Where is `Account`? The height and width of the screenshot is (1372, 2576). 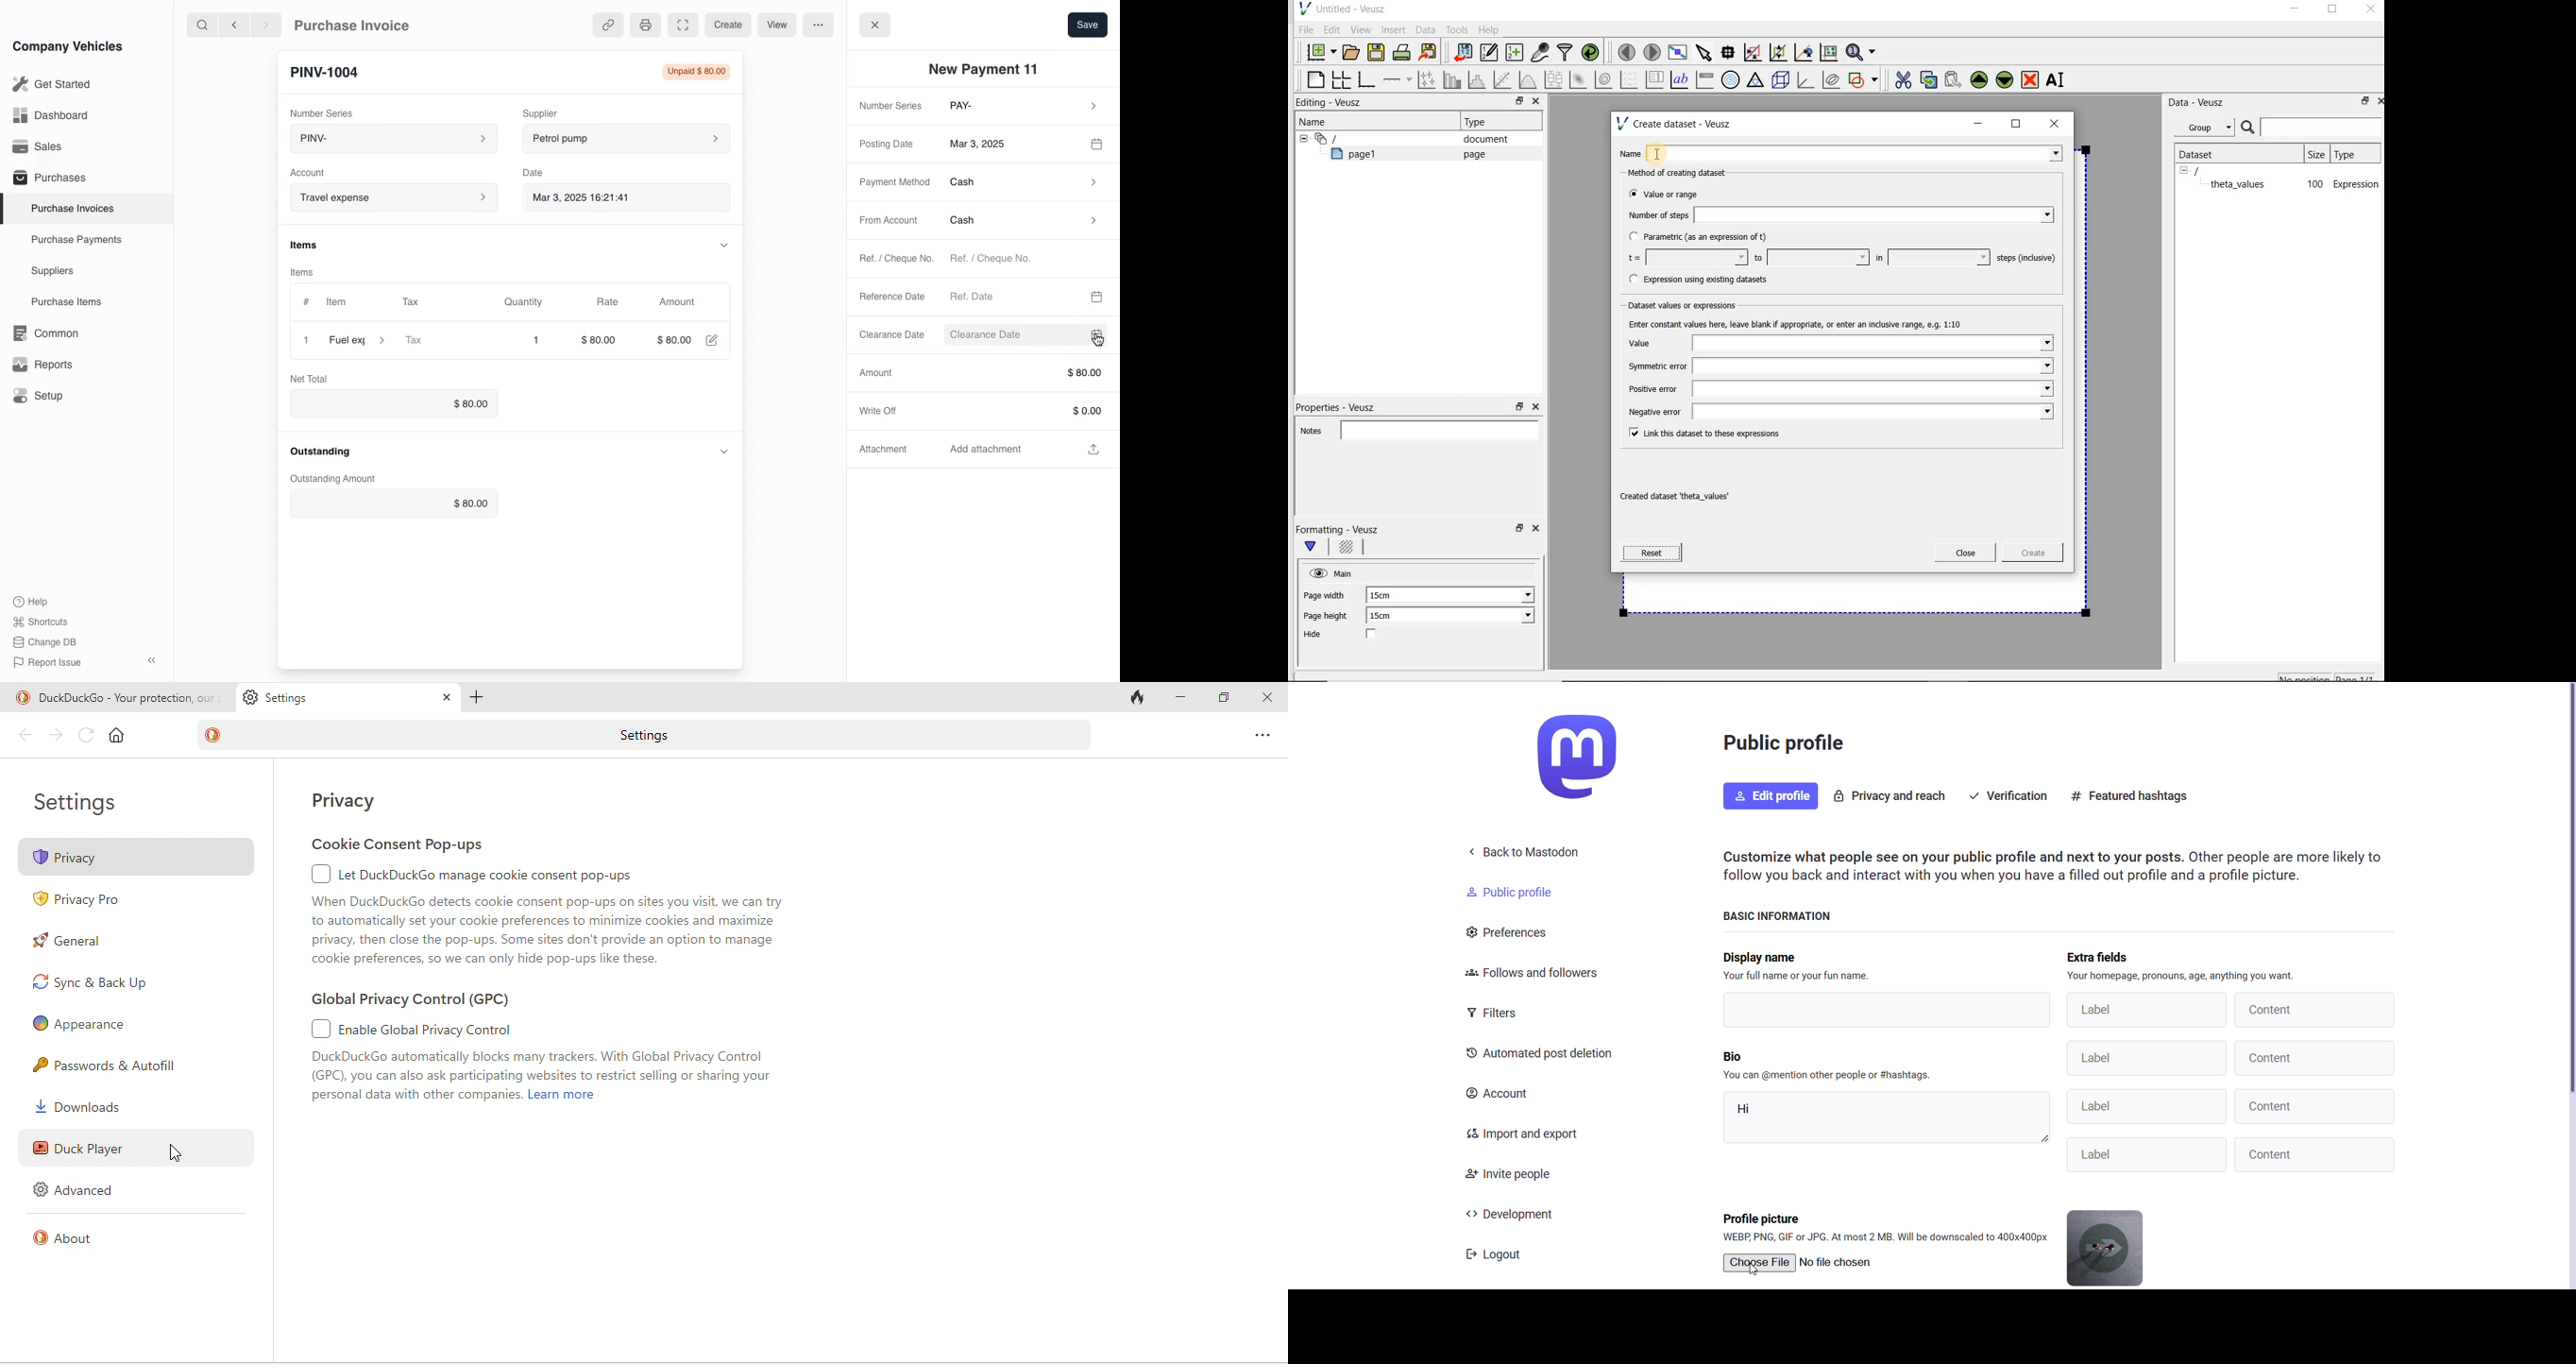
Account is located at coordinates (392, 197).